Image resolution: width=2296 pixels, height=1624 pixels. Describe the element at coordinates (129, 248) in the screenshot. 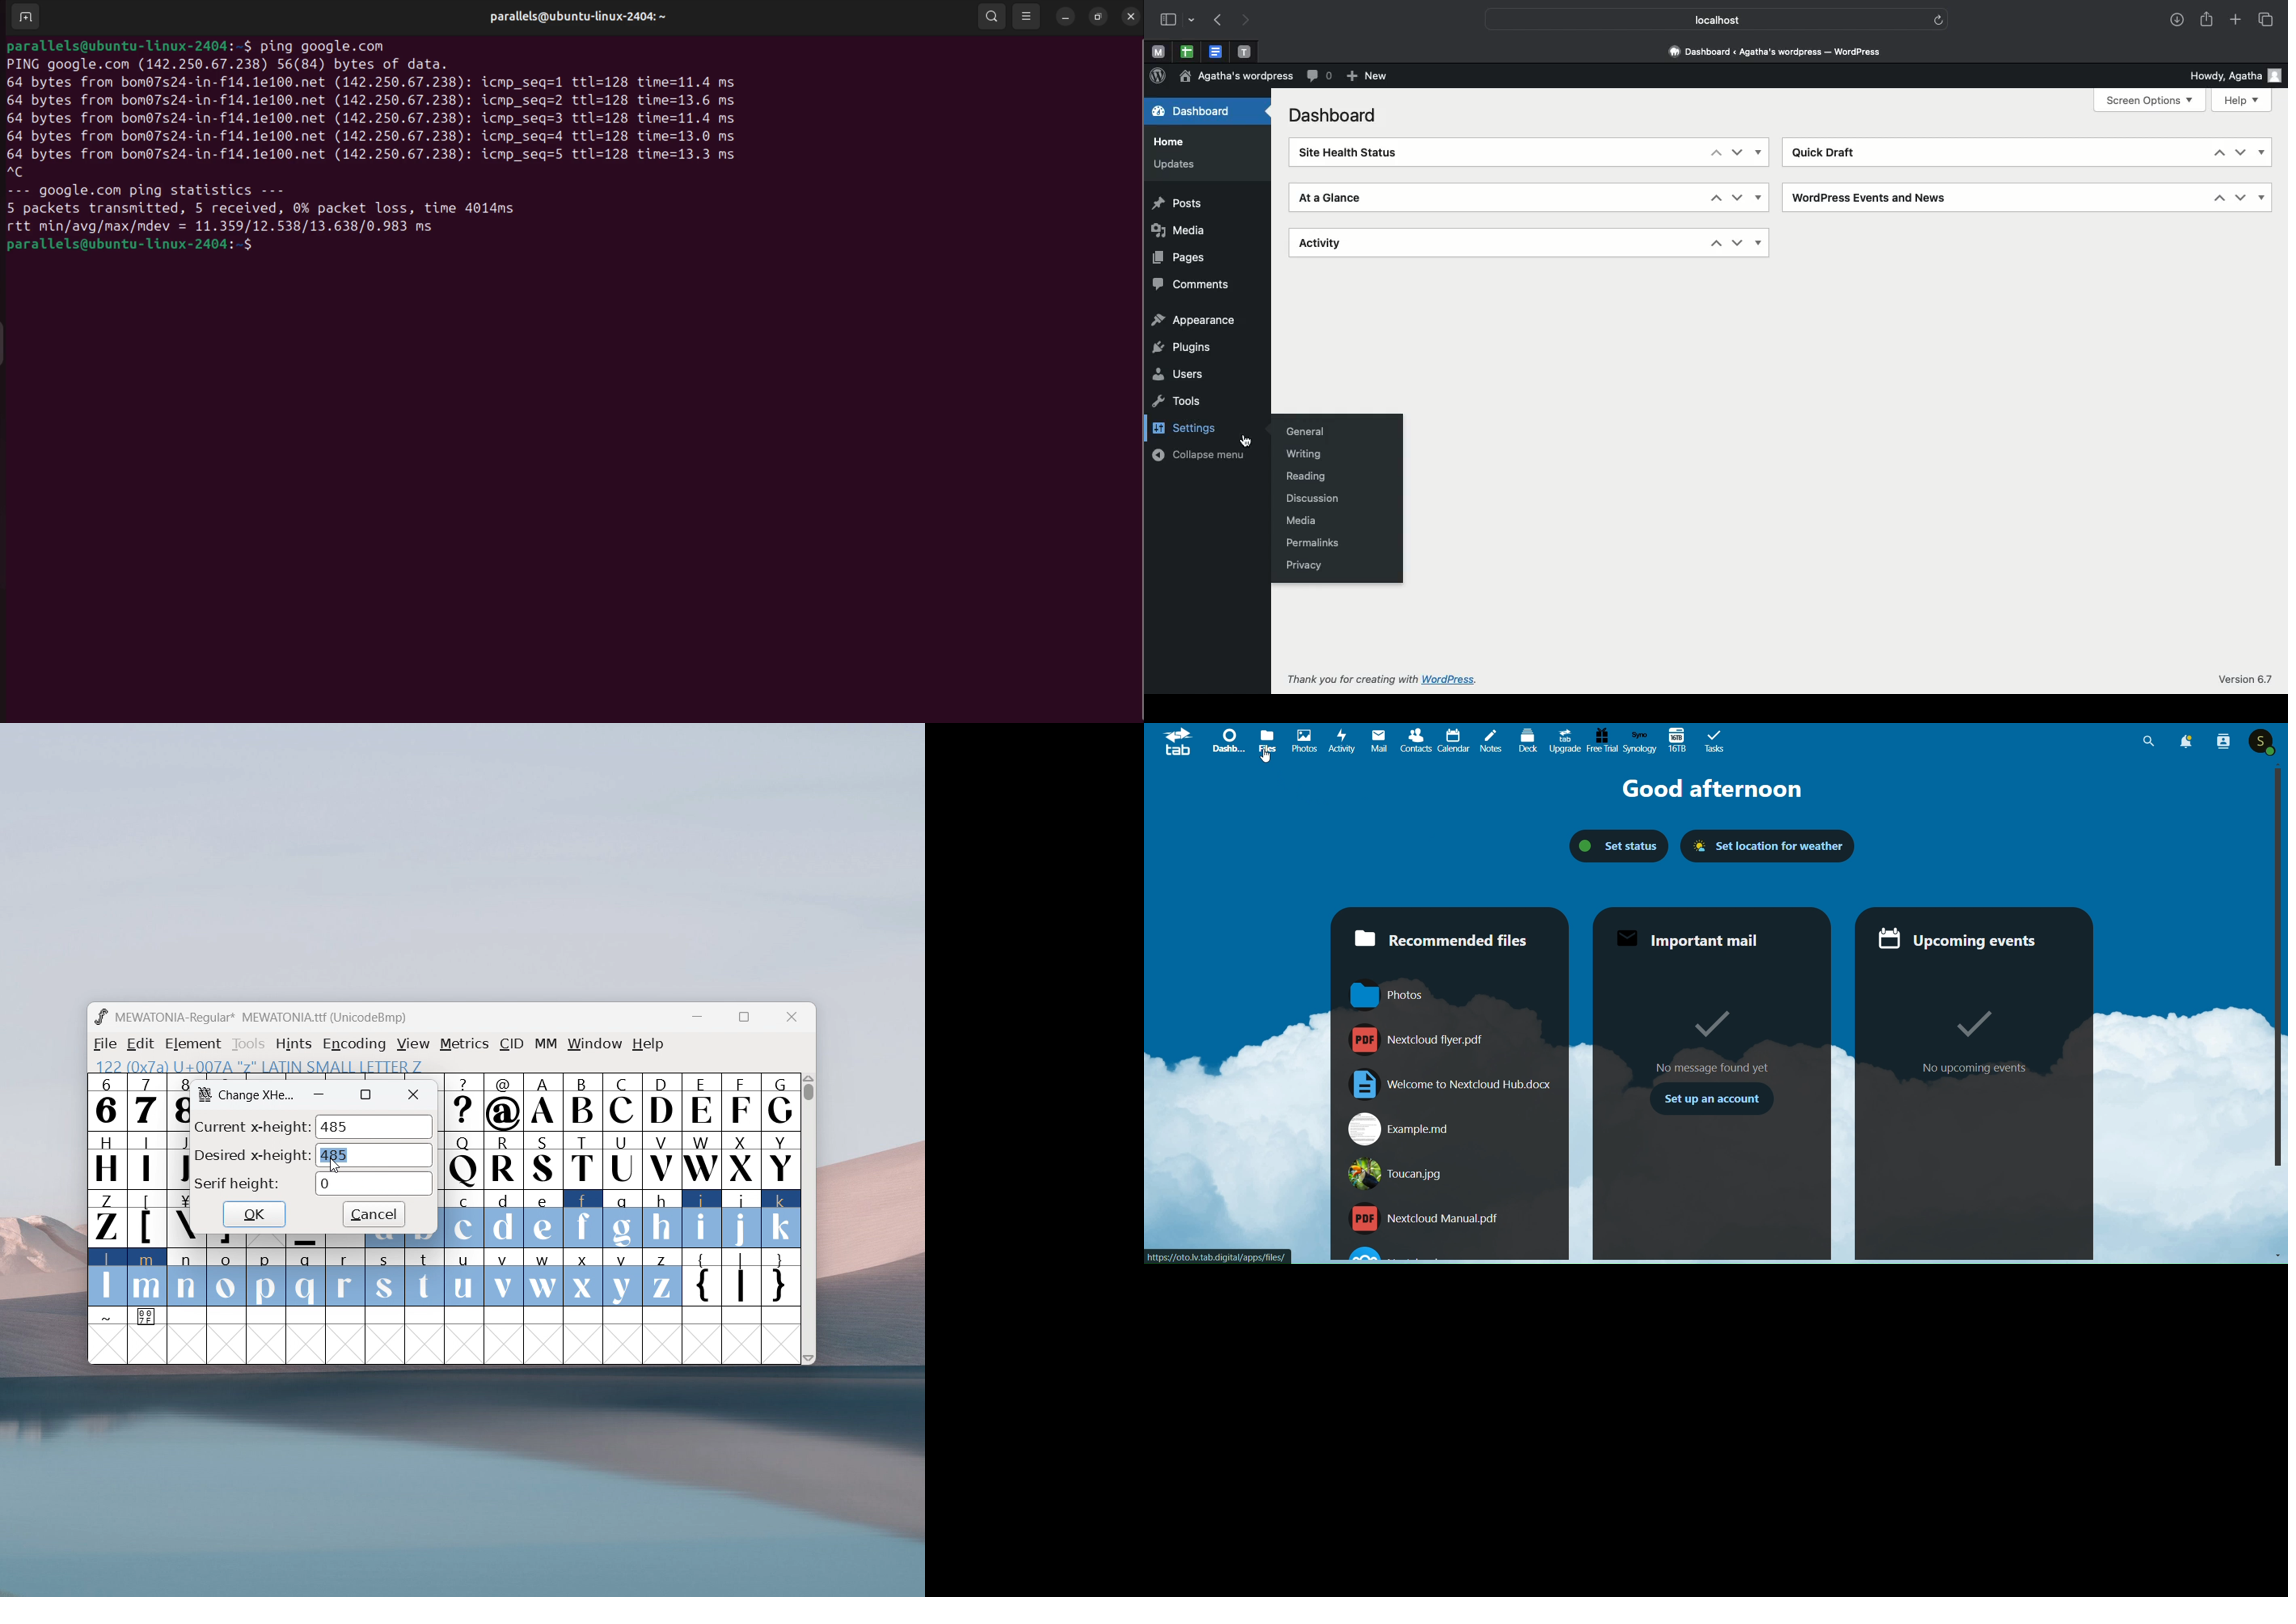

I see `bash prompt` at that location.